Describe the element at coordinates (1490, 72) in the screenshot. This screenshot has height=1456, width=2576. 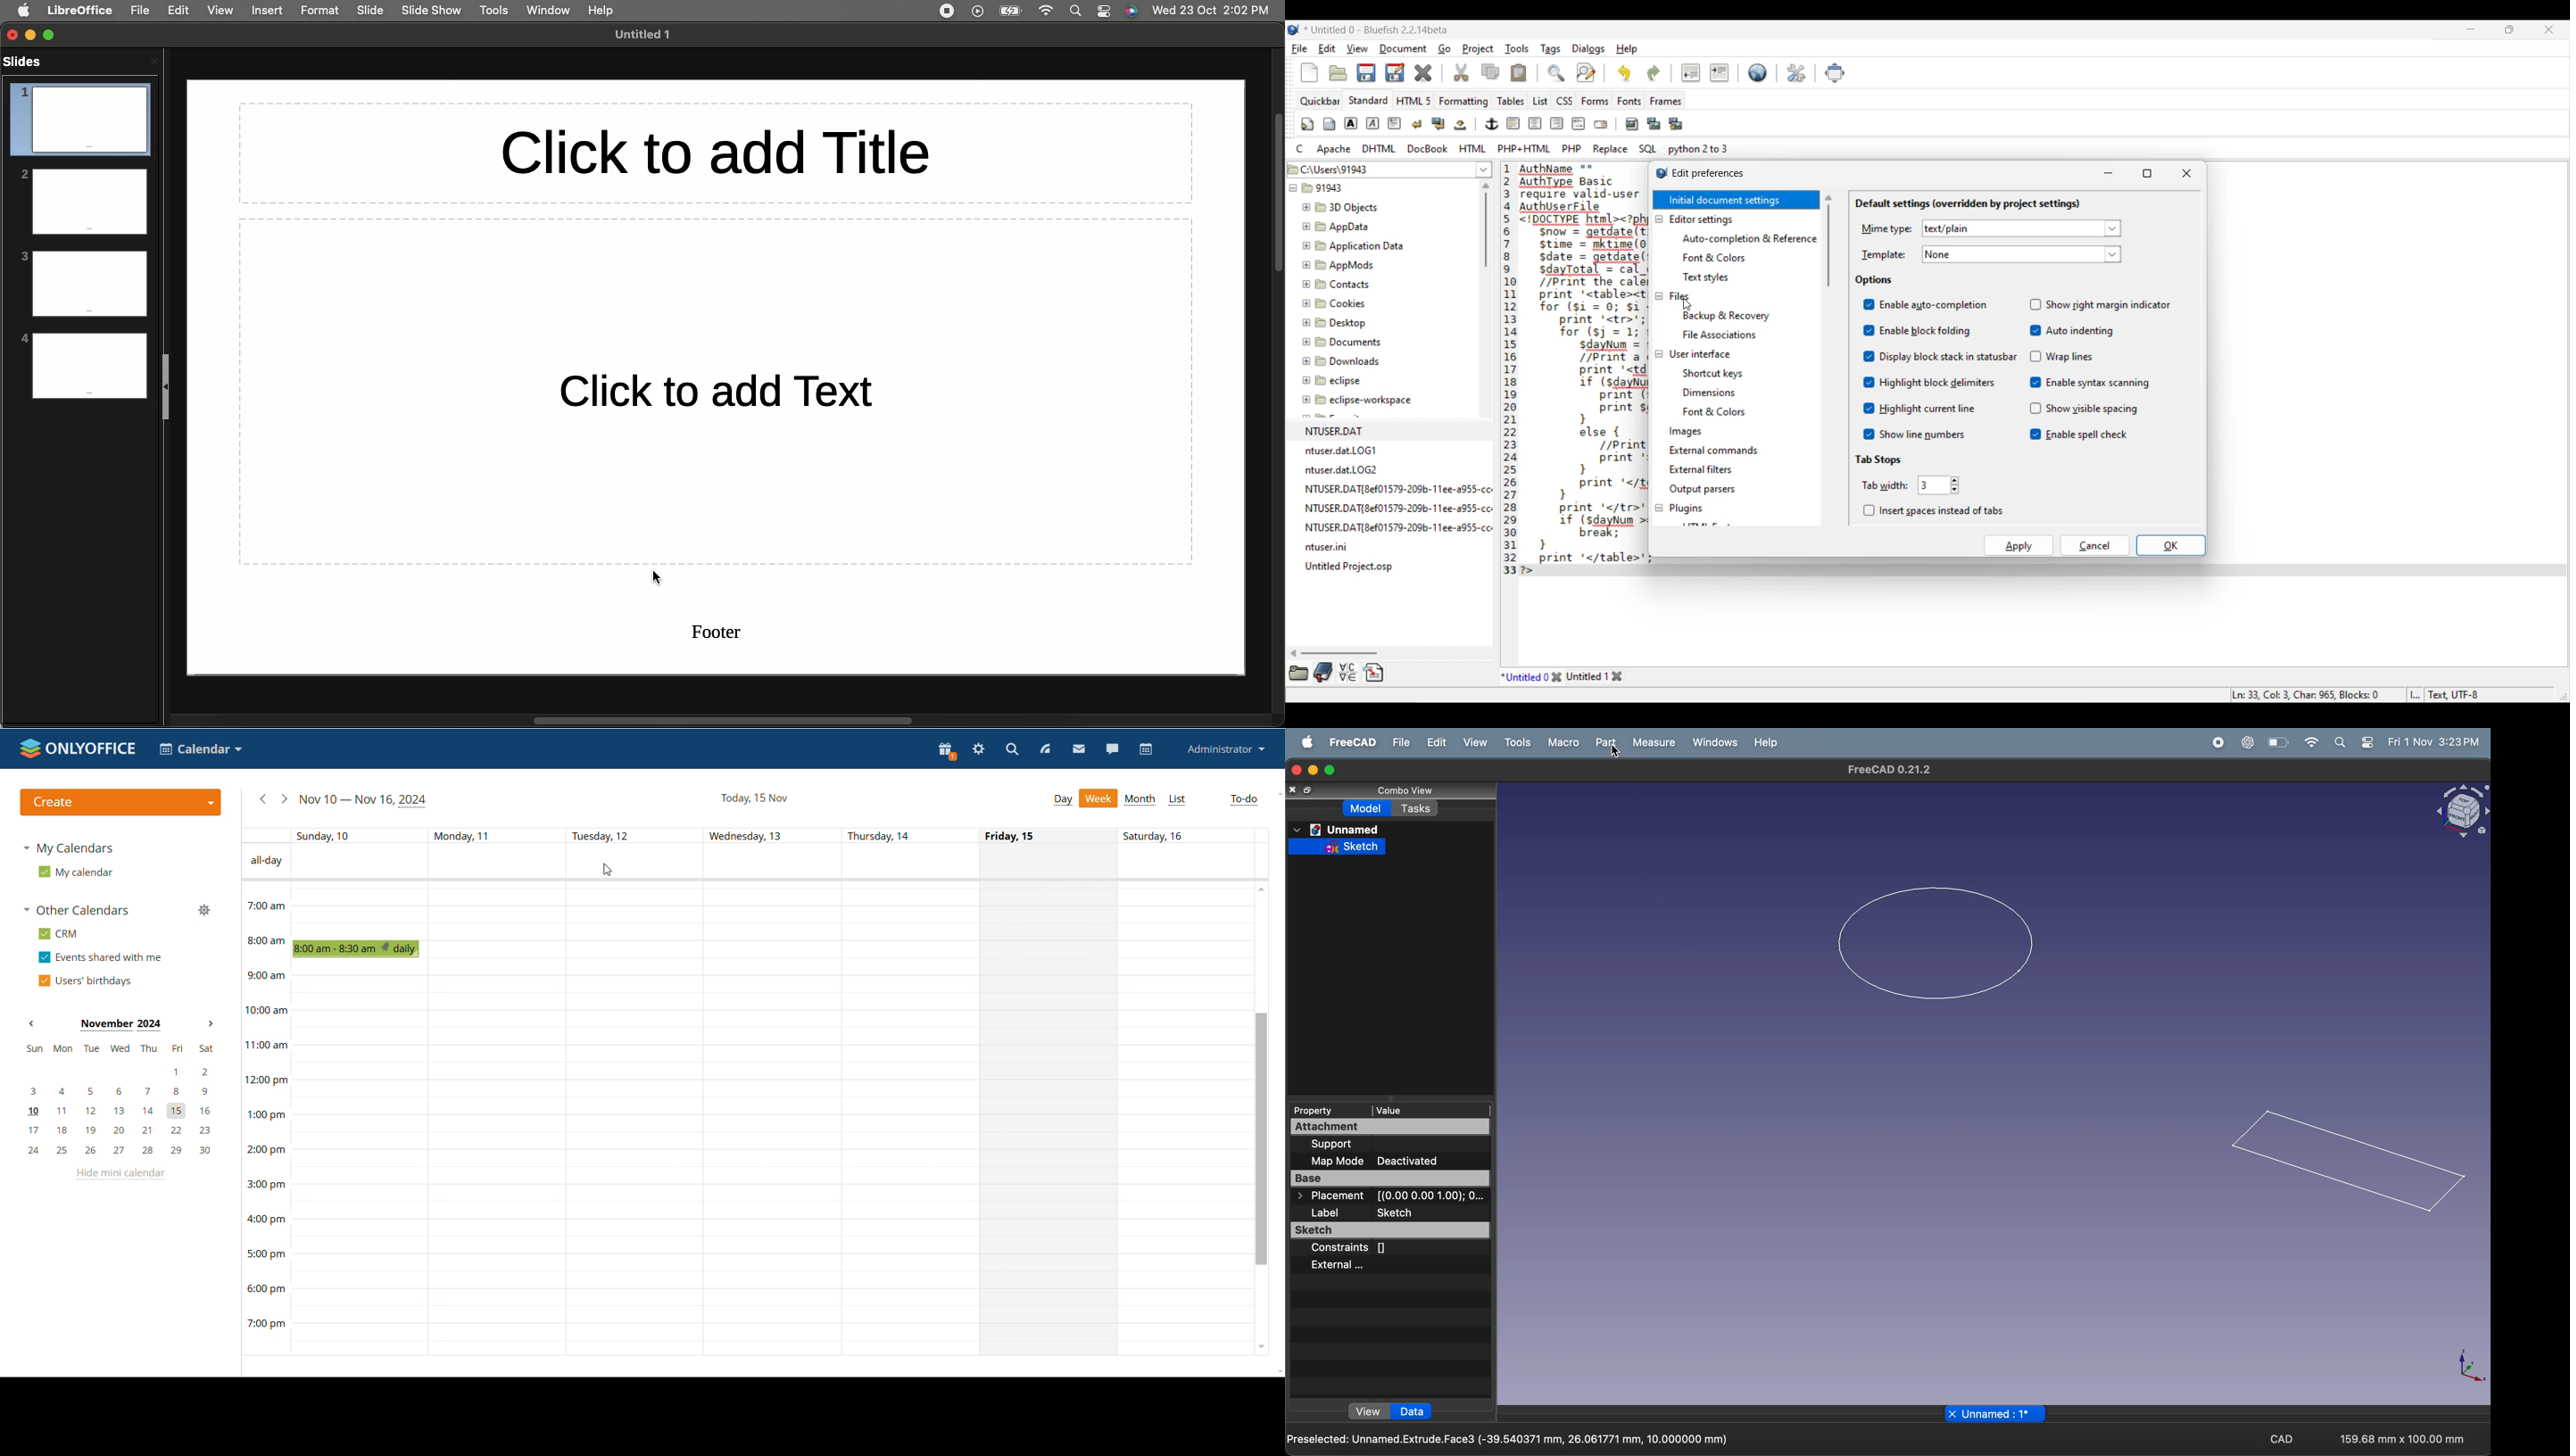
I see `Copy` at that location.